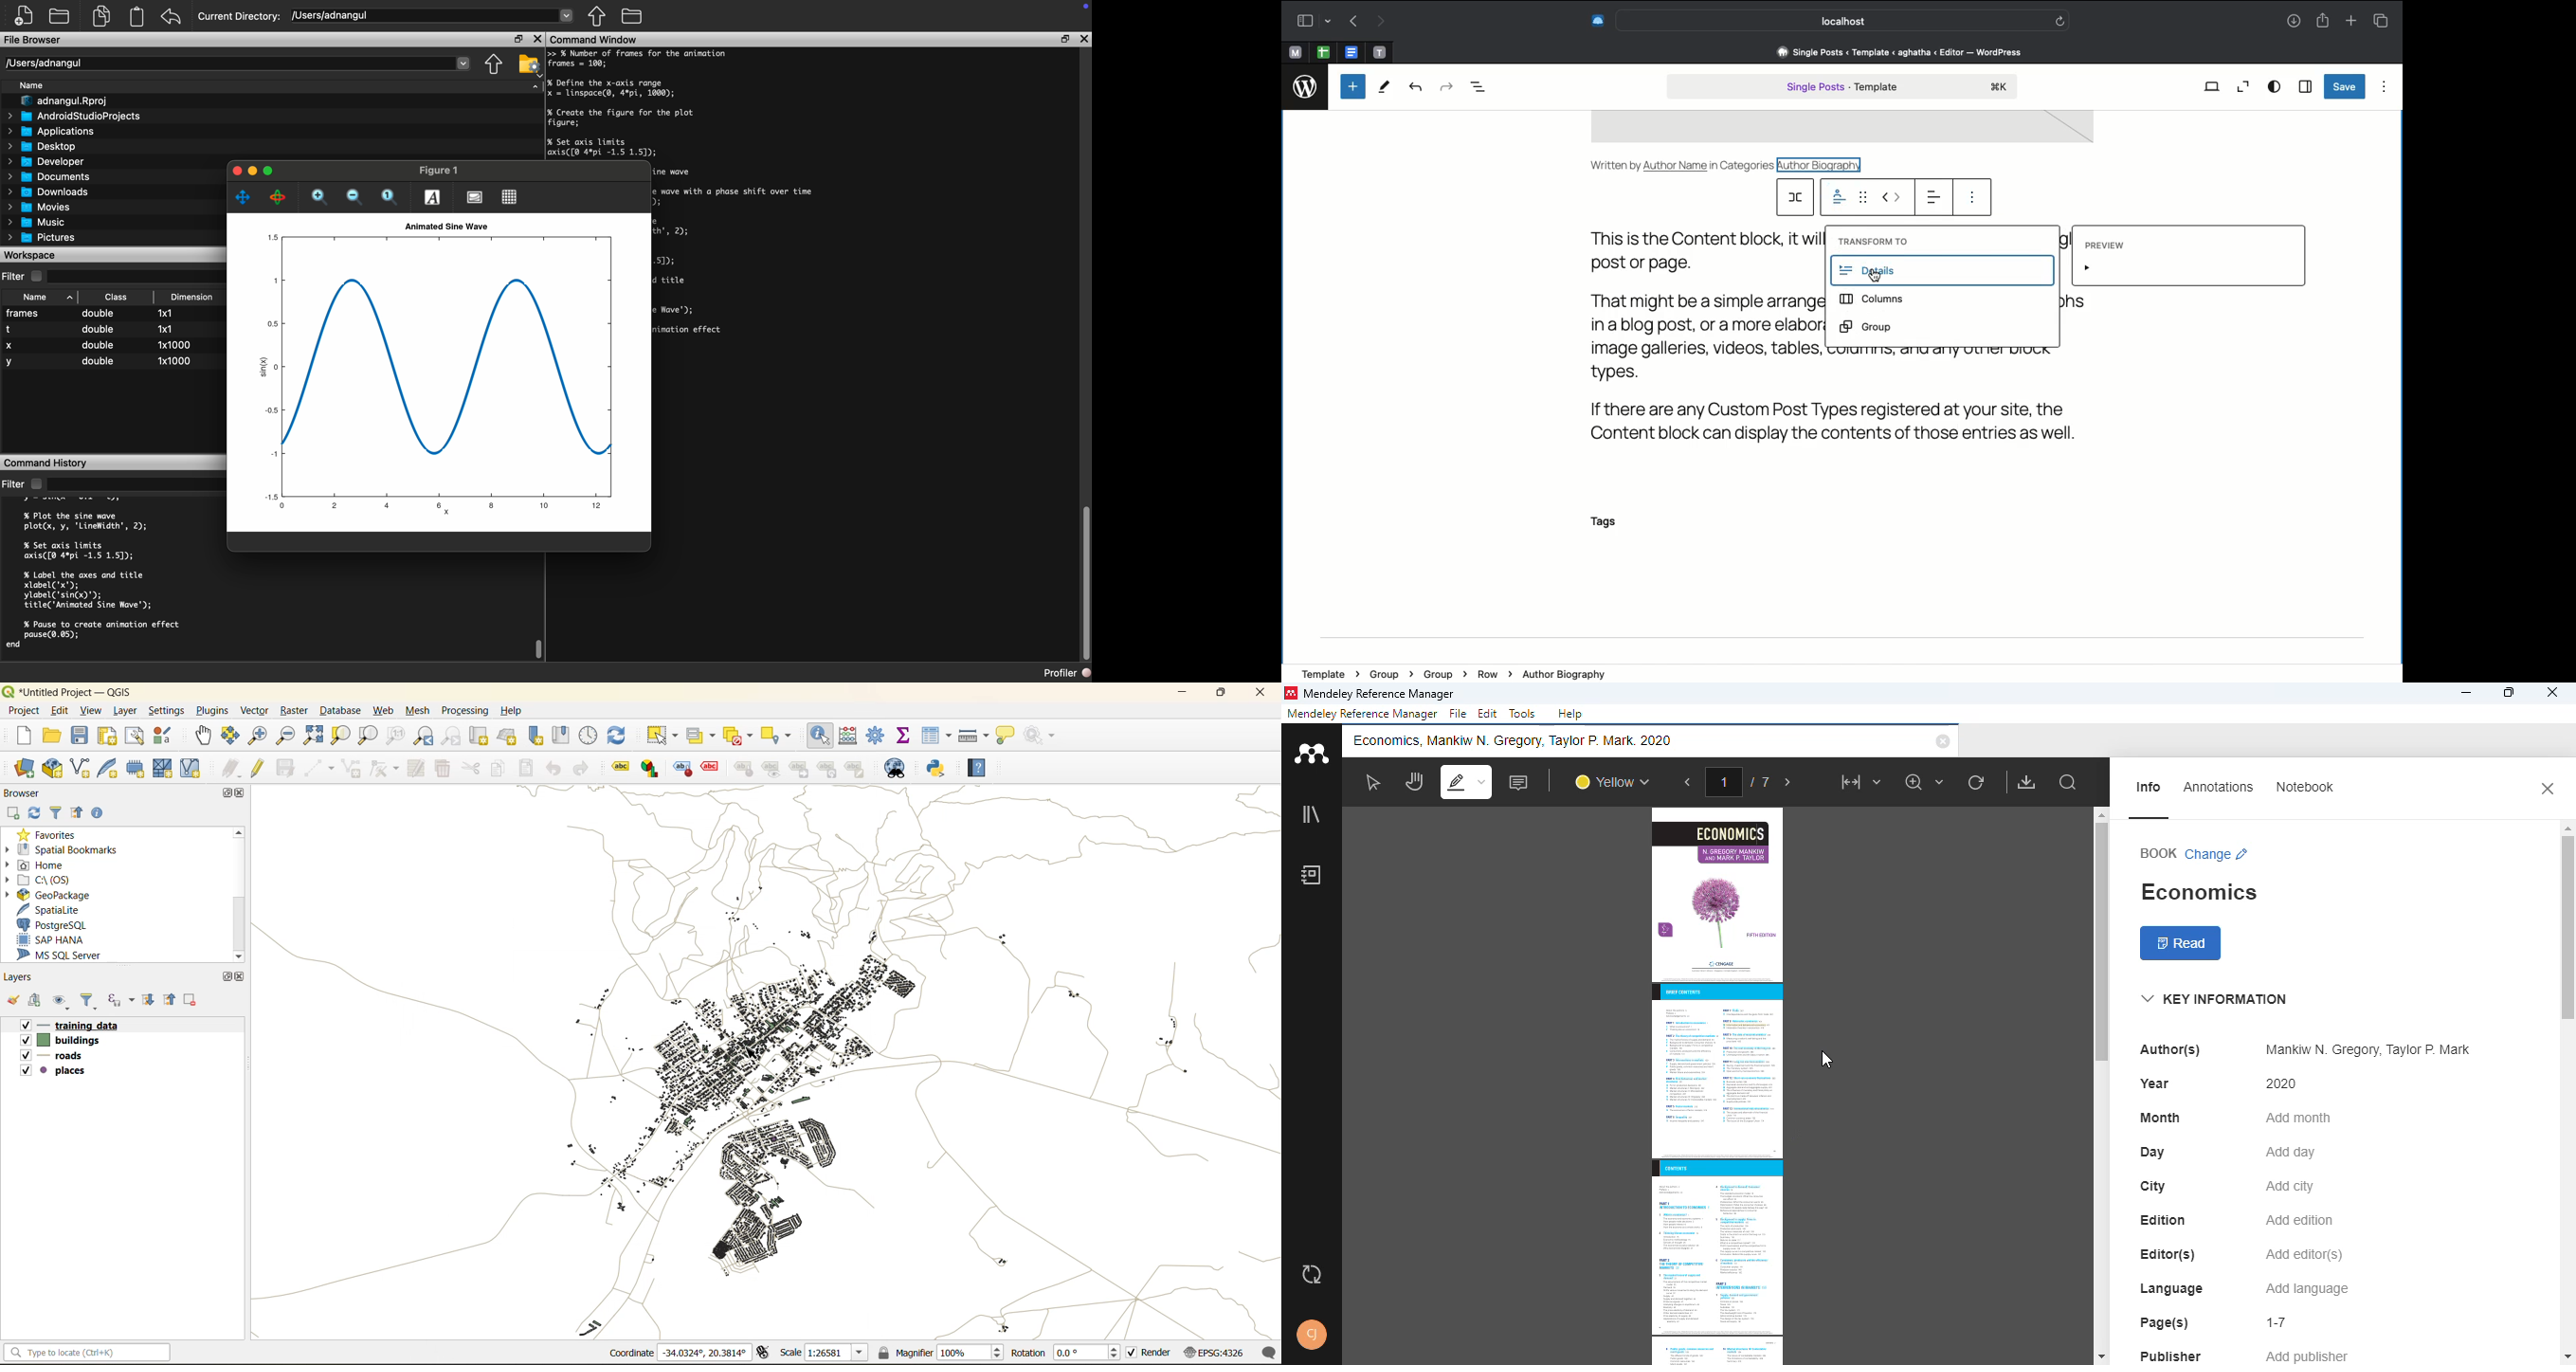 The image size is (2576, 1372). I want to click on t double x1 100, so click(107, 329).